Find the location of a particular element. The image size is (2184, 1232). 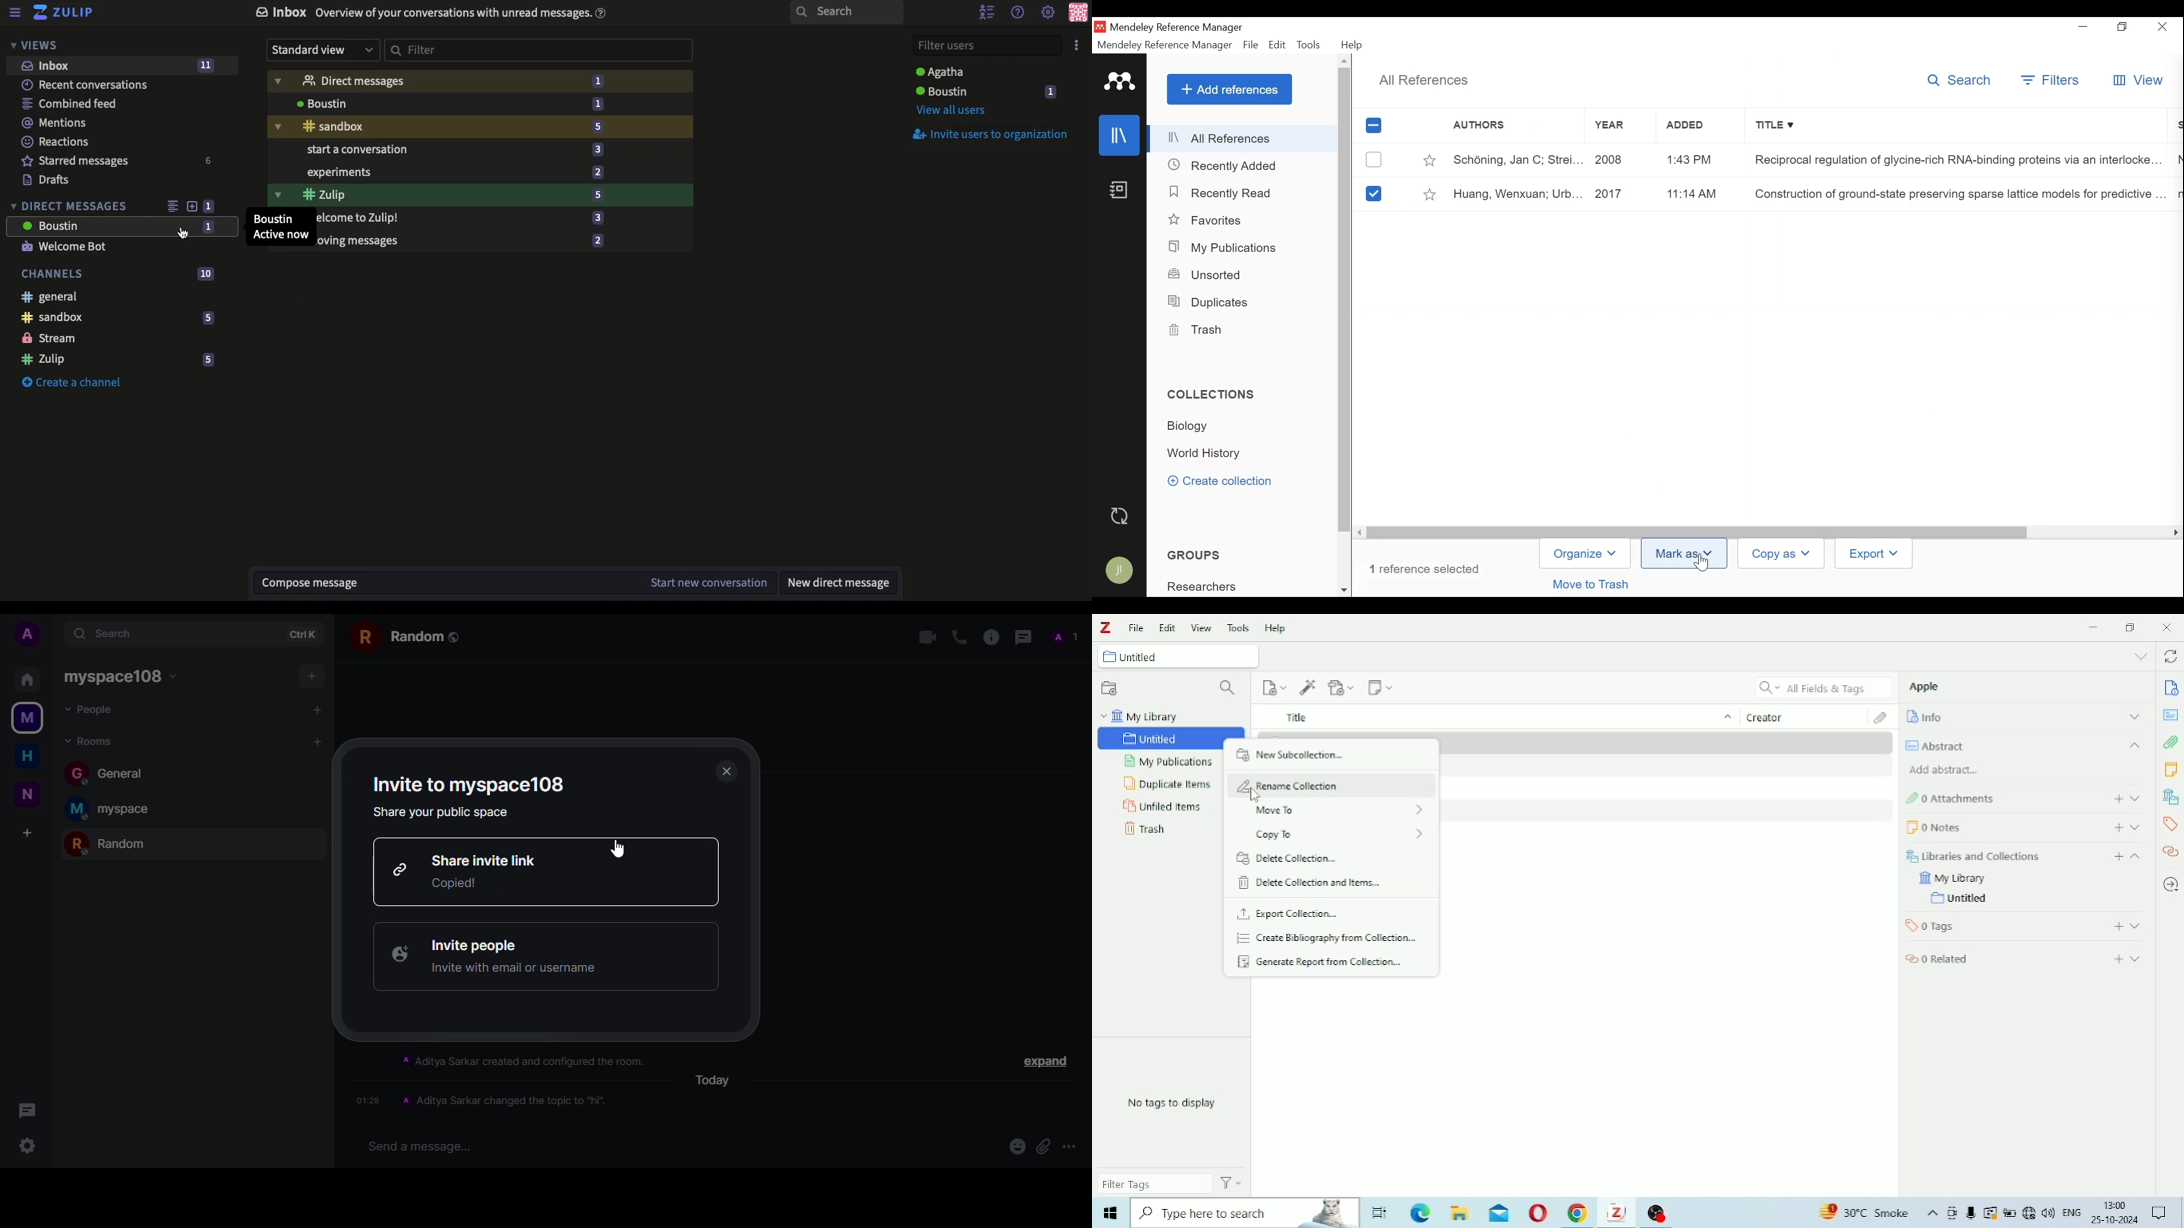

 is located at coordinates (2070, 1212).